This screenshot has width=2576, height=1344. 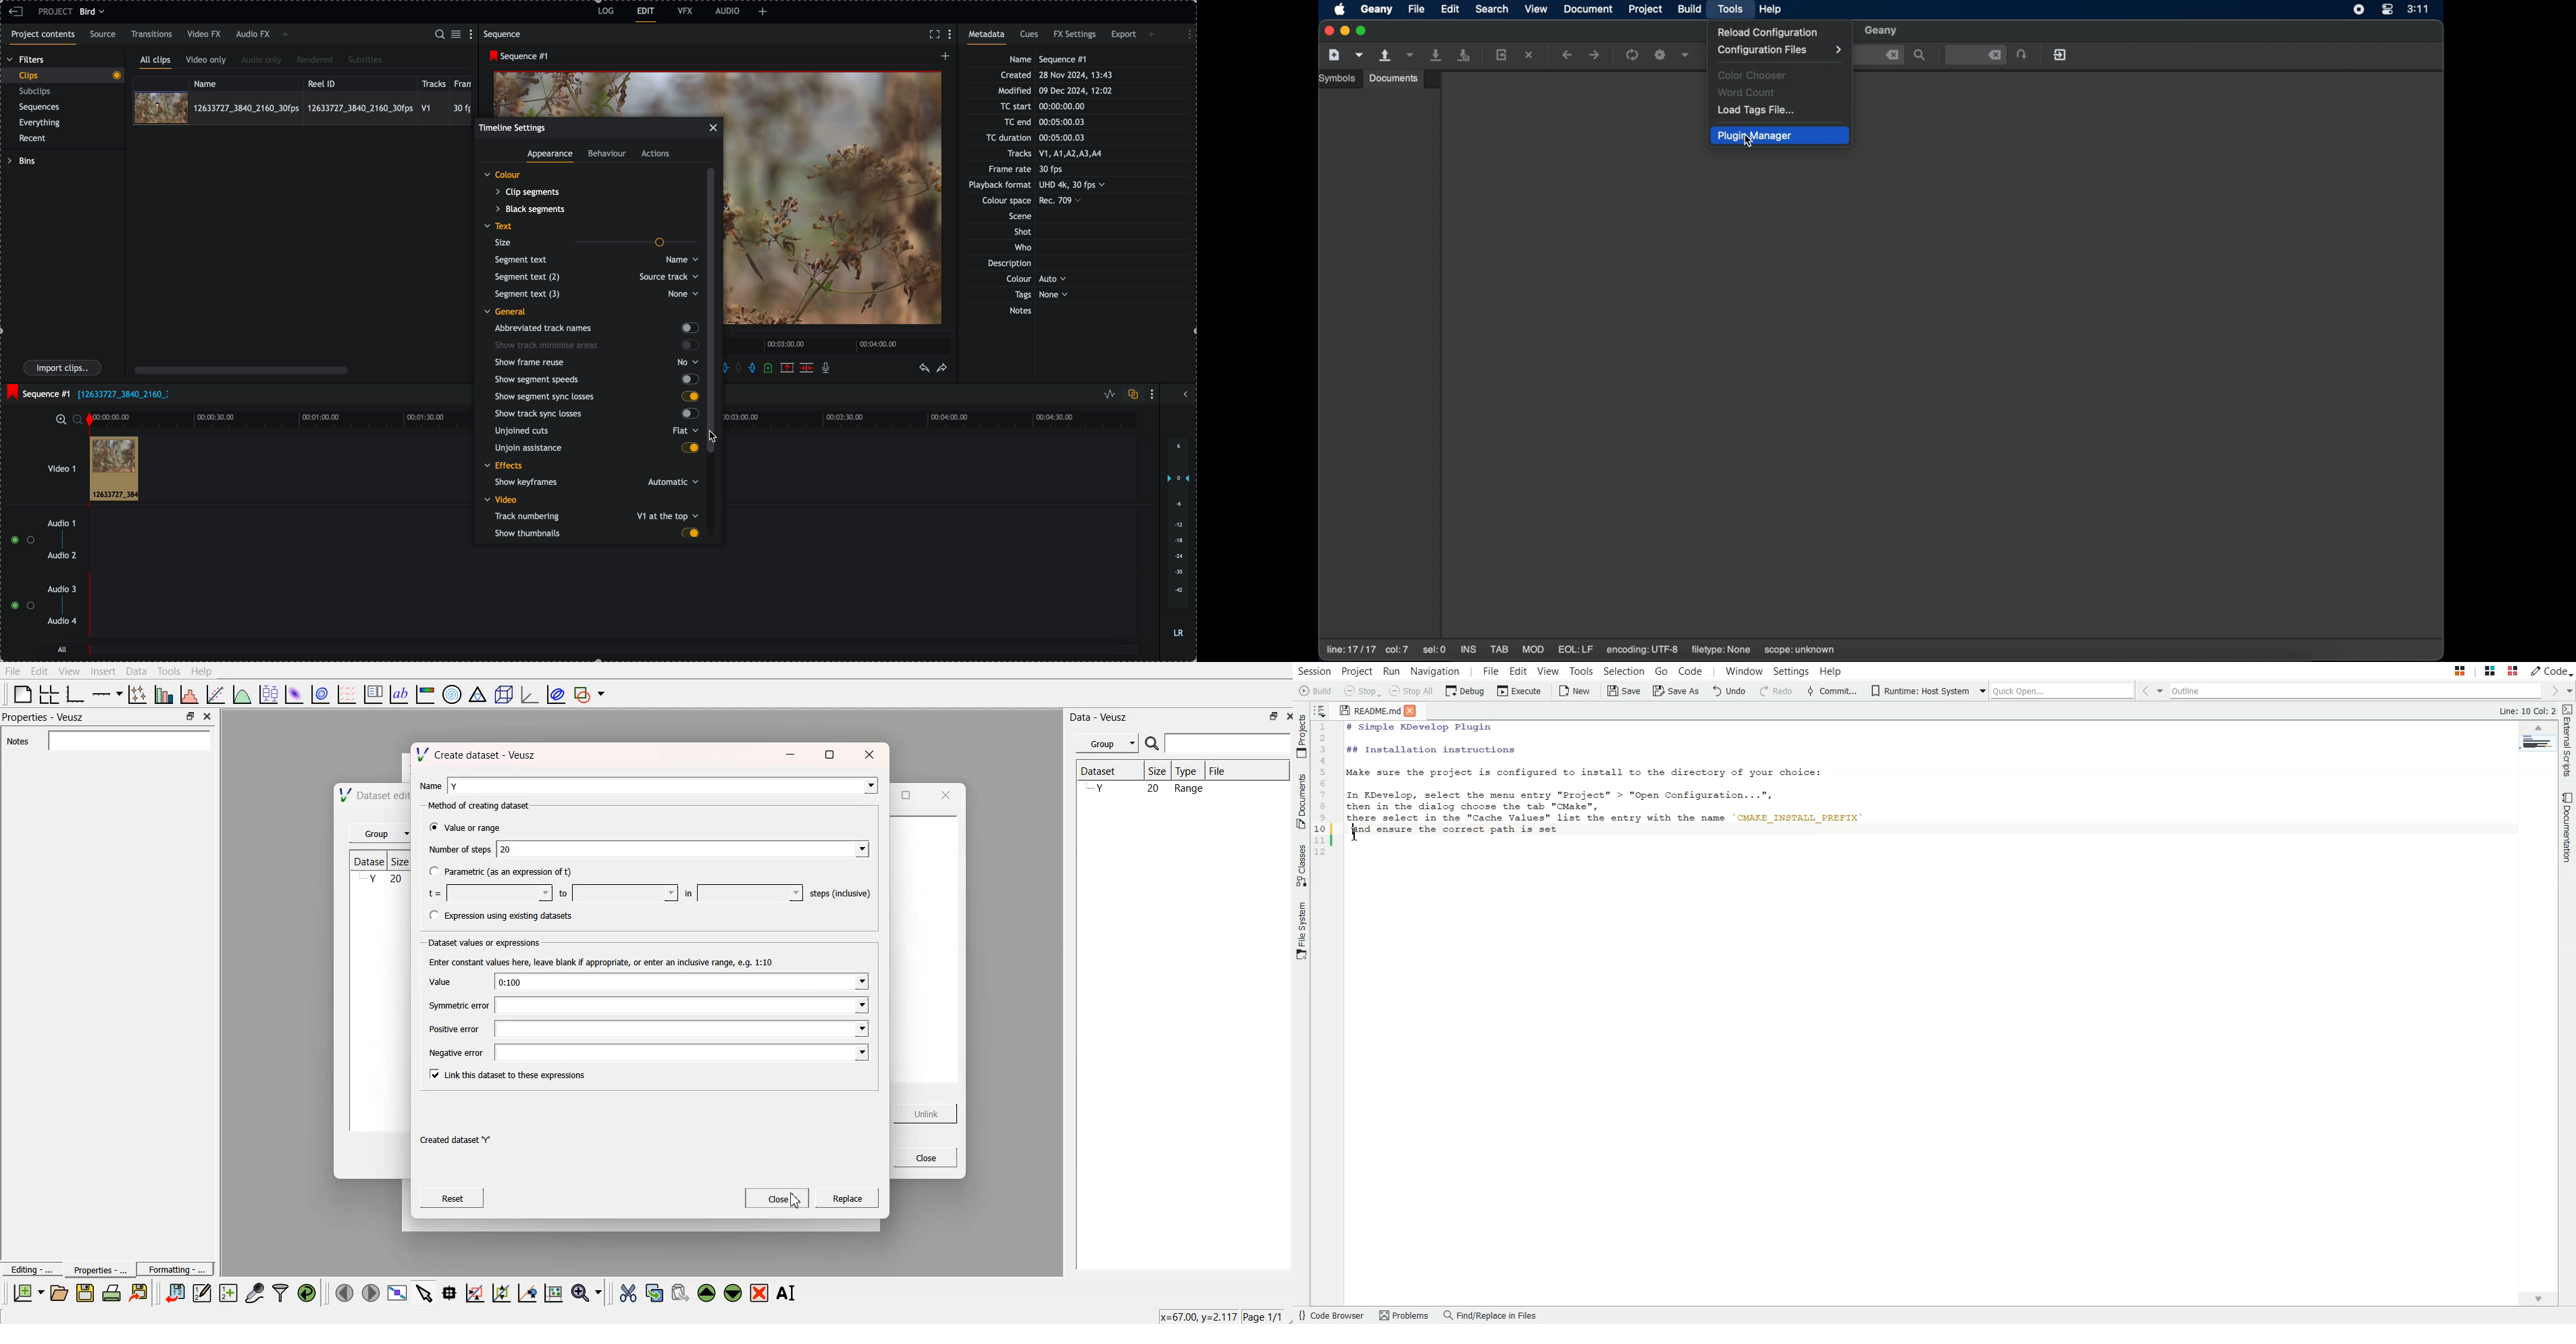 What do you see at coordinates (63, 649) in the screenshot?
I see `all` at bounding box center [63, 649].